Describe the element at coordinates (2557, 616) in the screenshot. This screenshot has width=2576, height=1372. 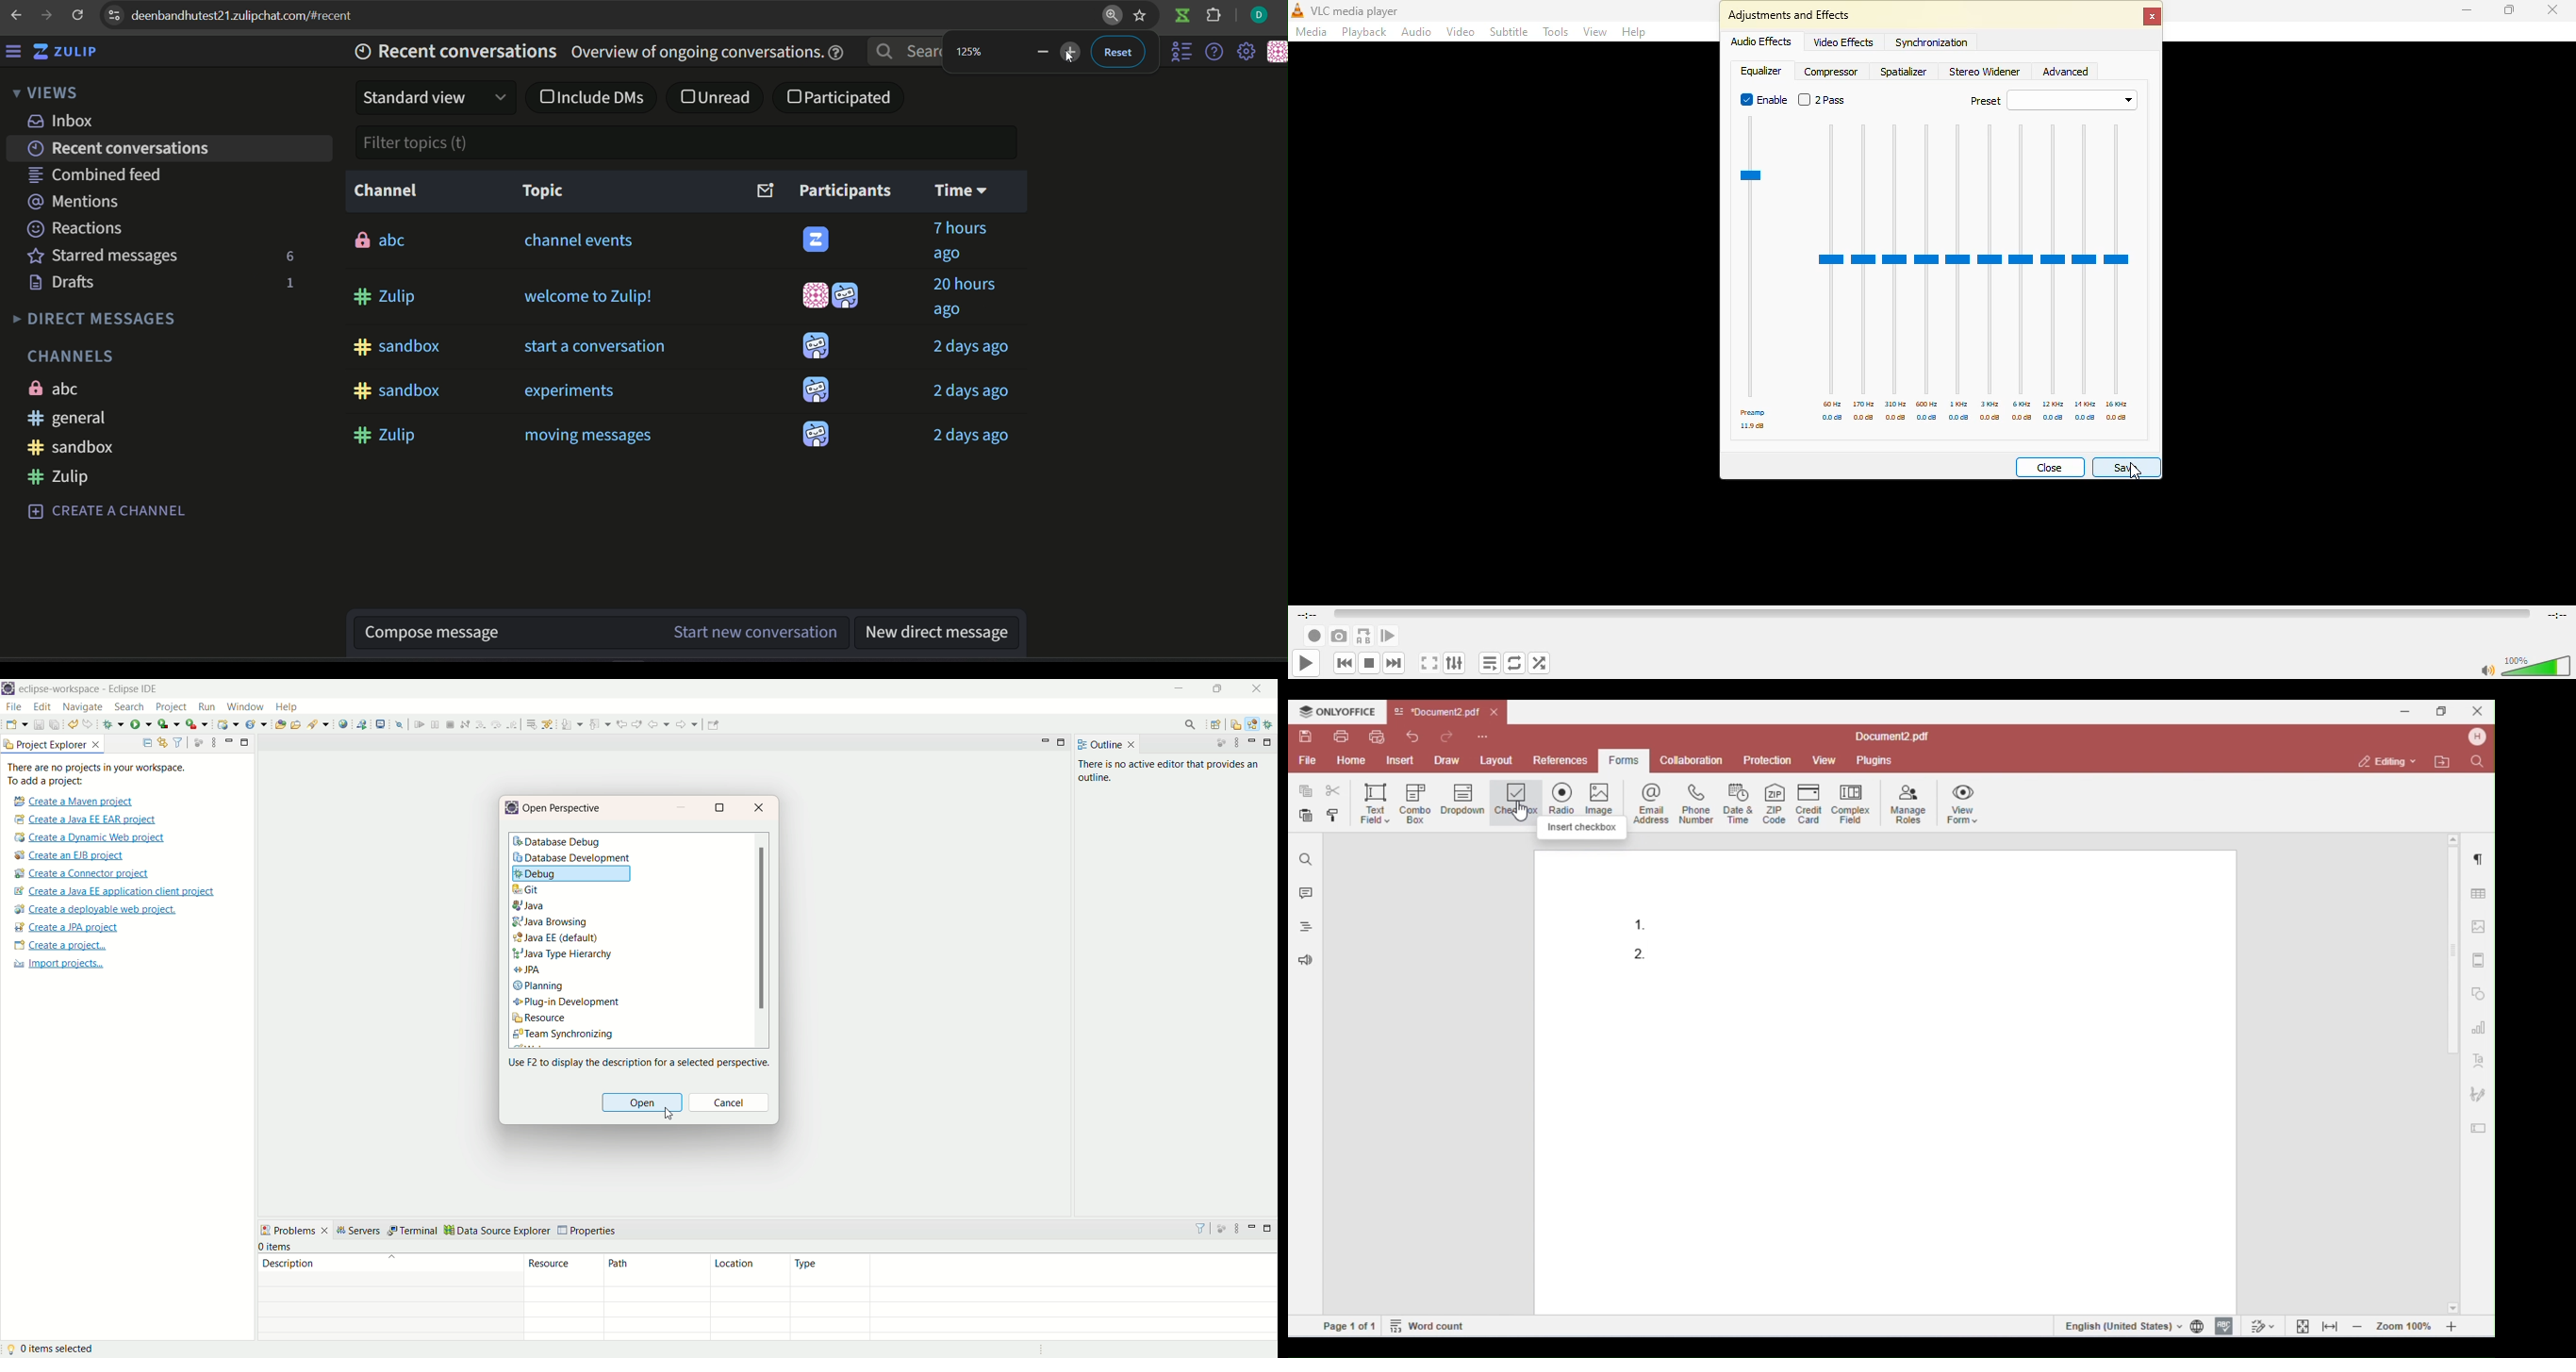
I see `remaining time` at that location.